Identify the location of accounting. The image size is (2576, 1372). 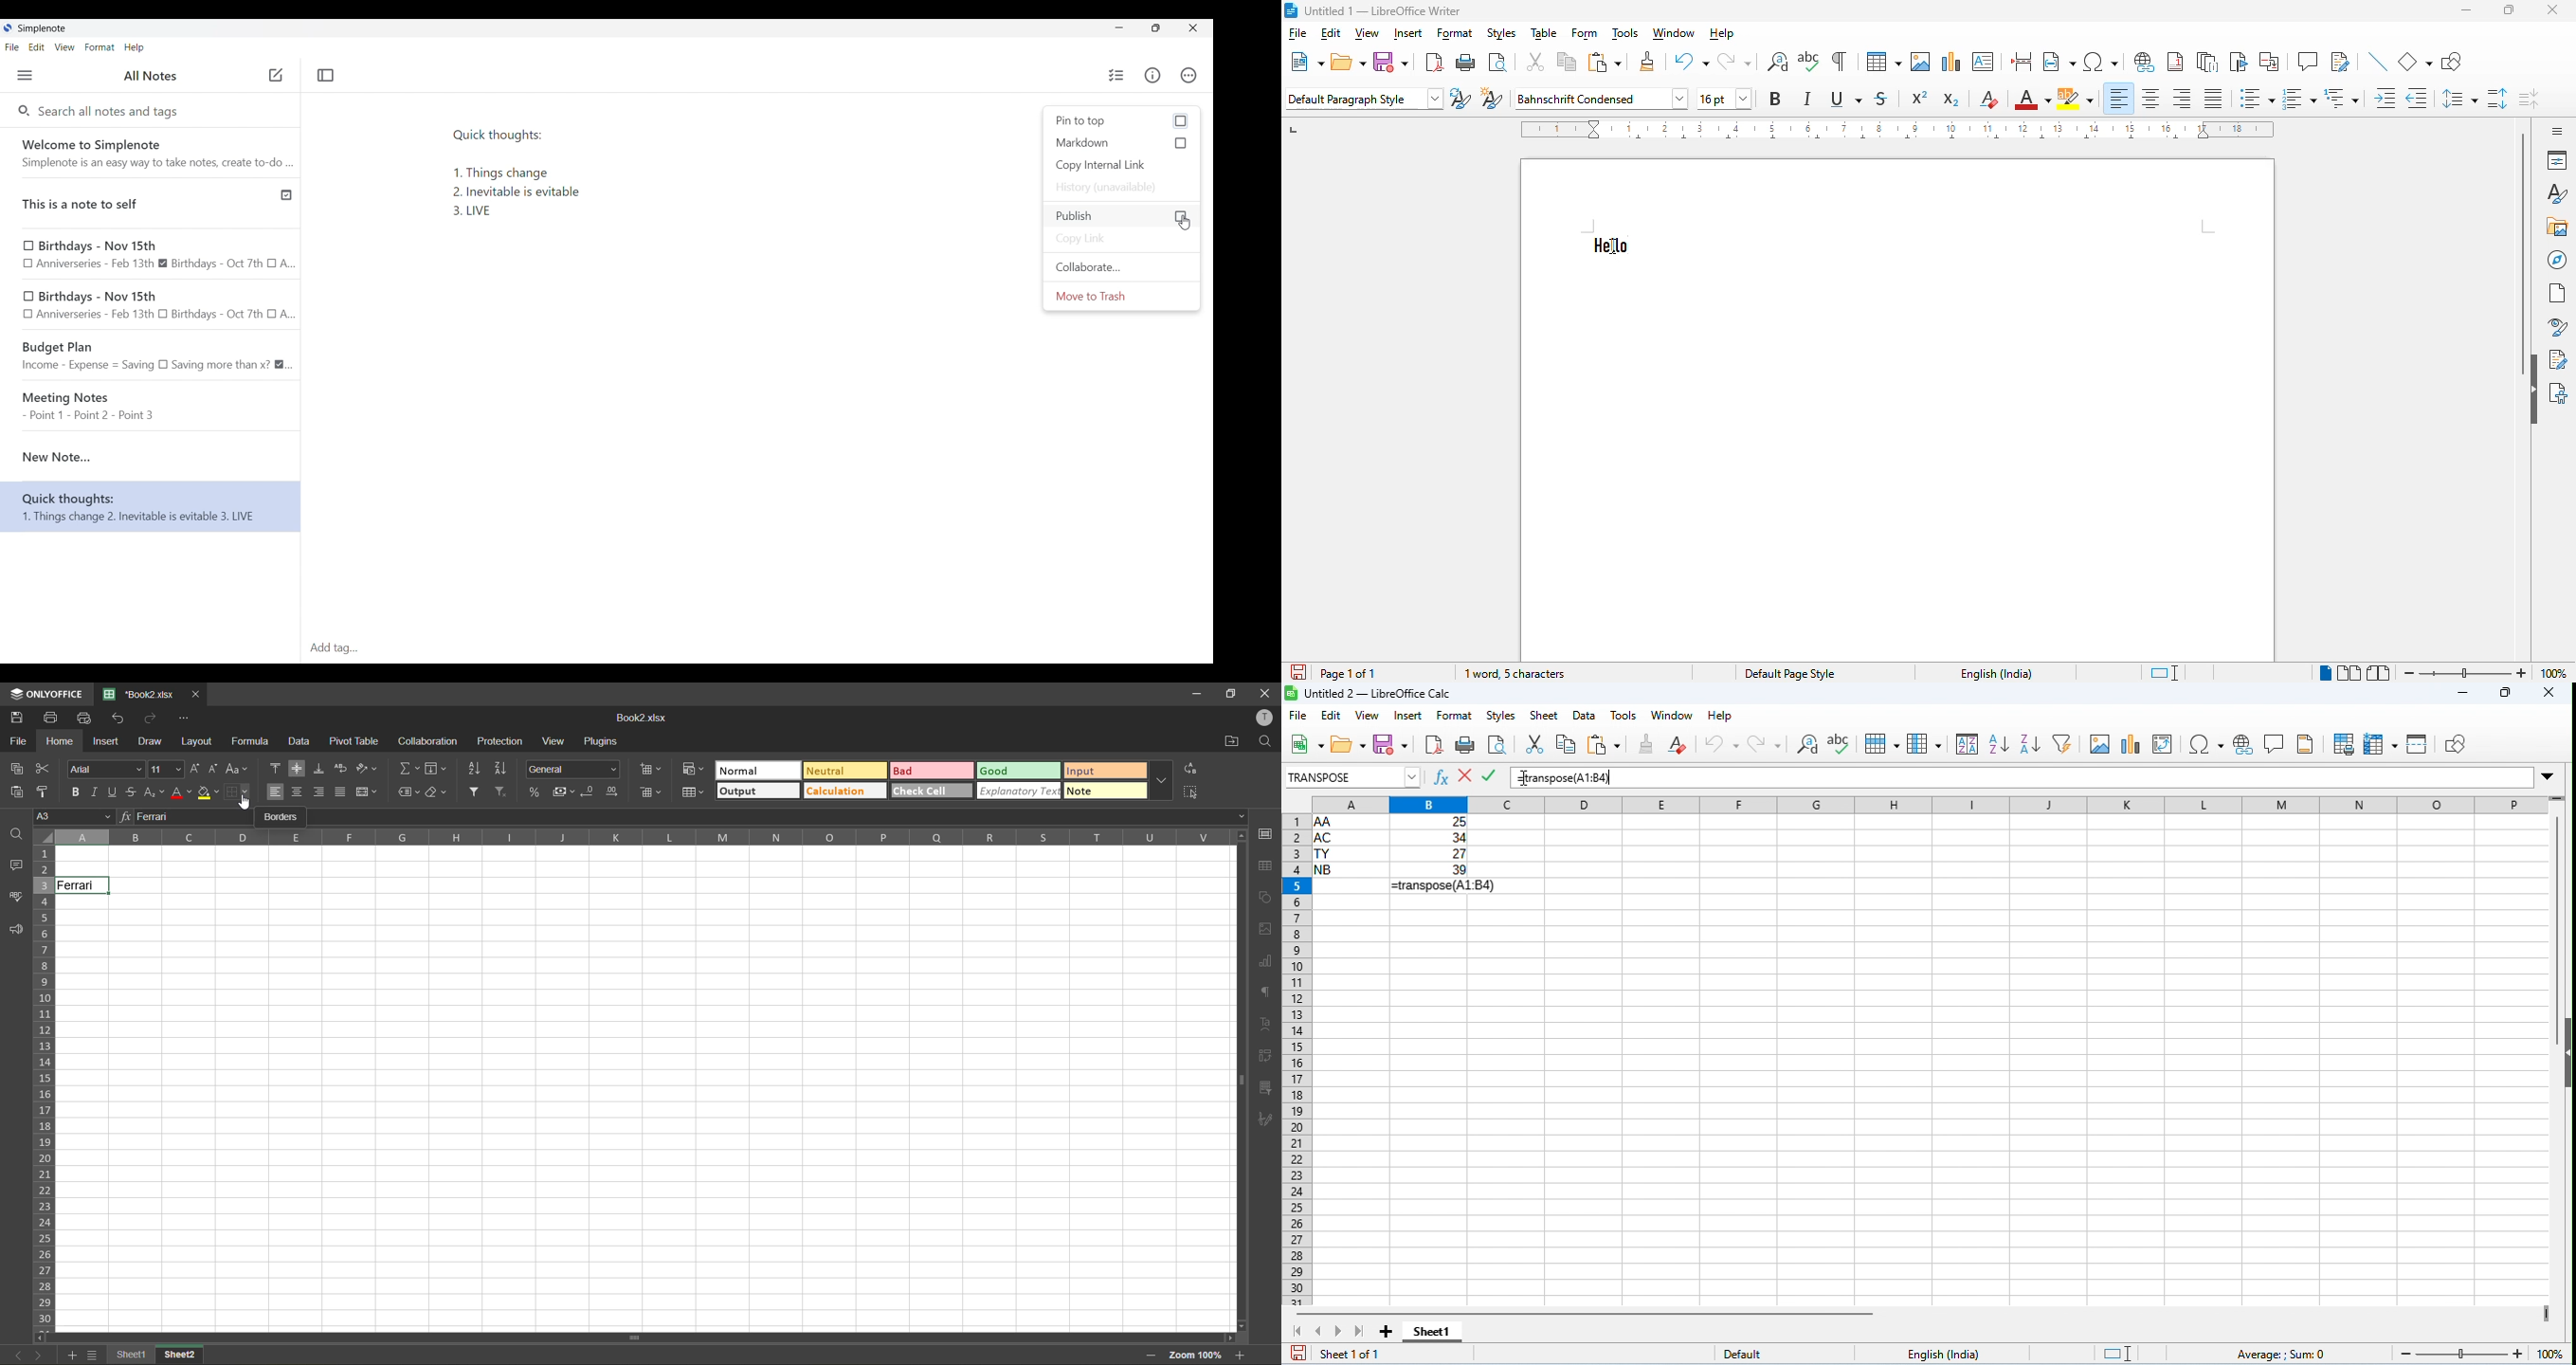
(562, 790).